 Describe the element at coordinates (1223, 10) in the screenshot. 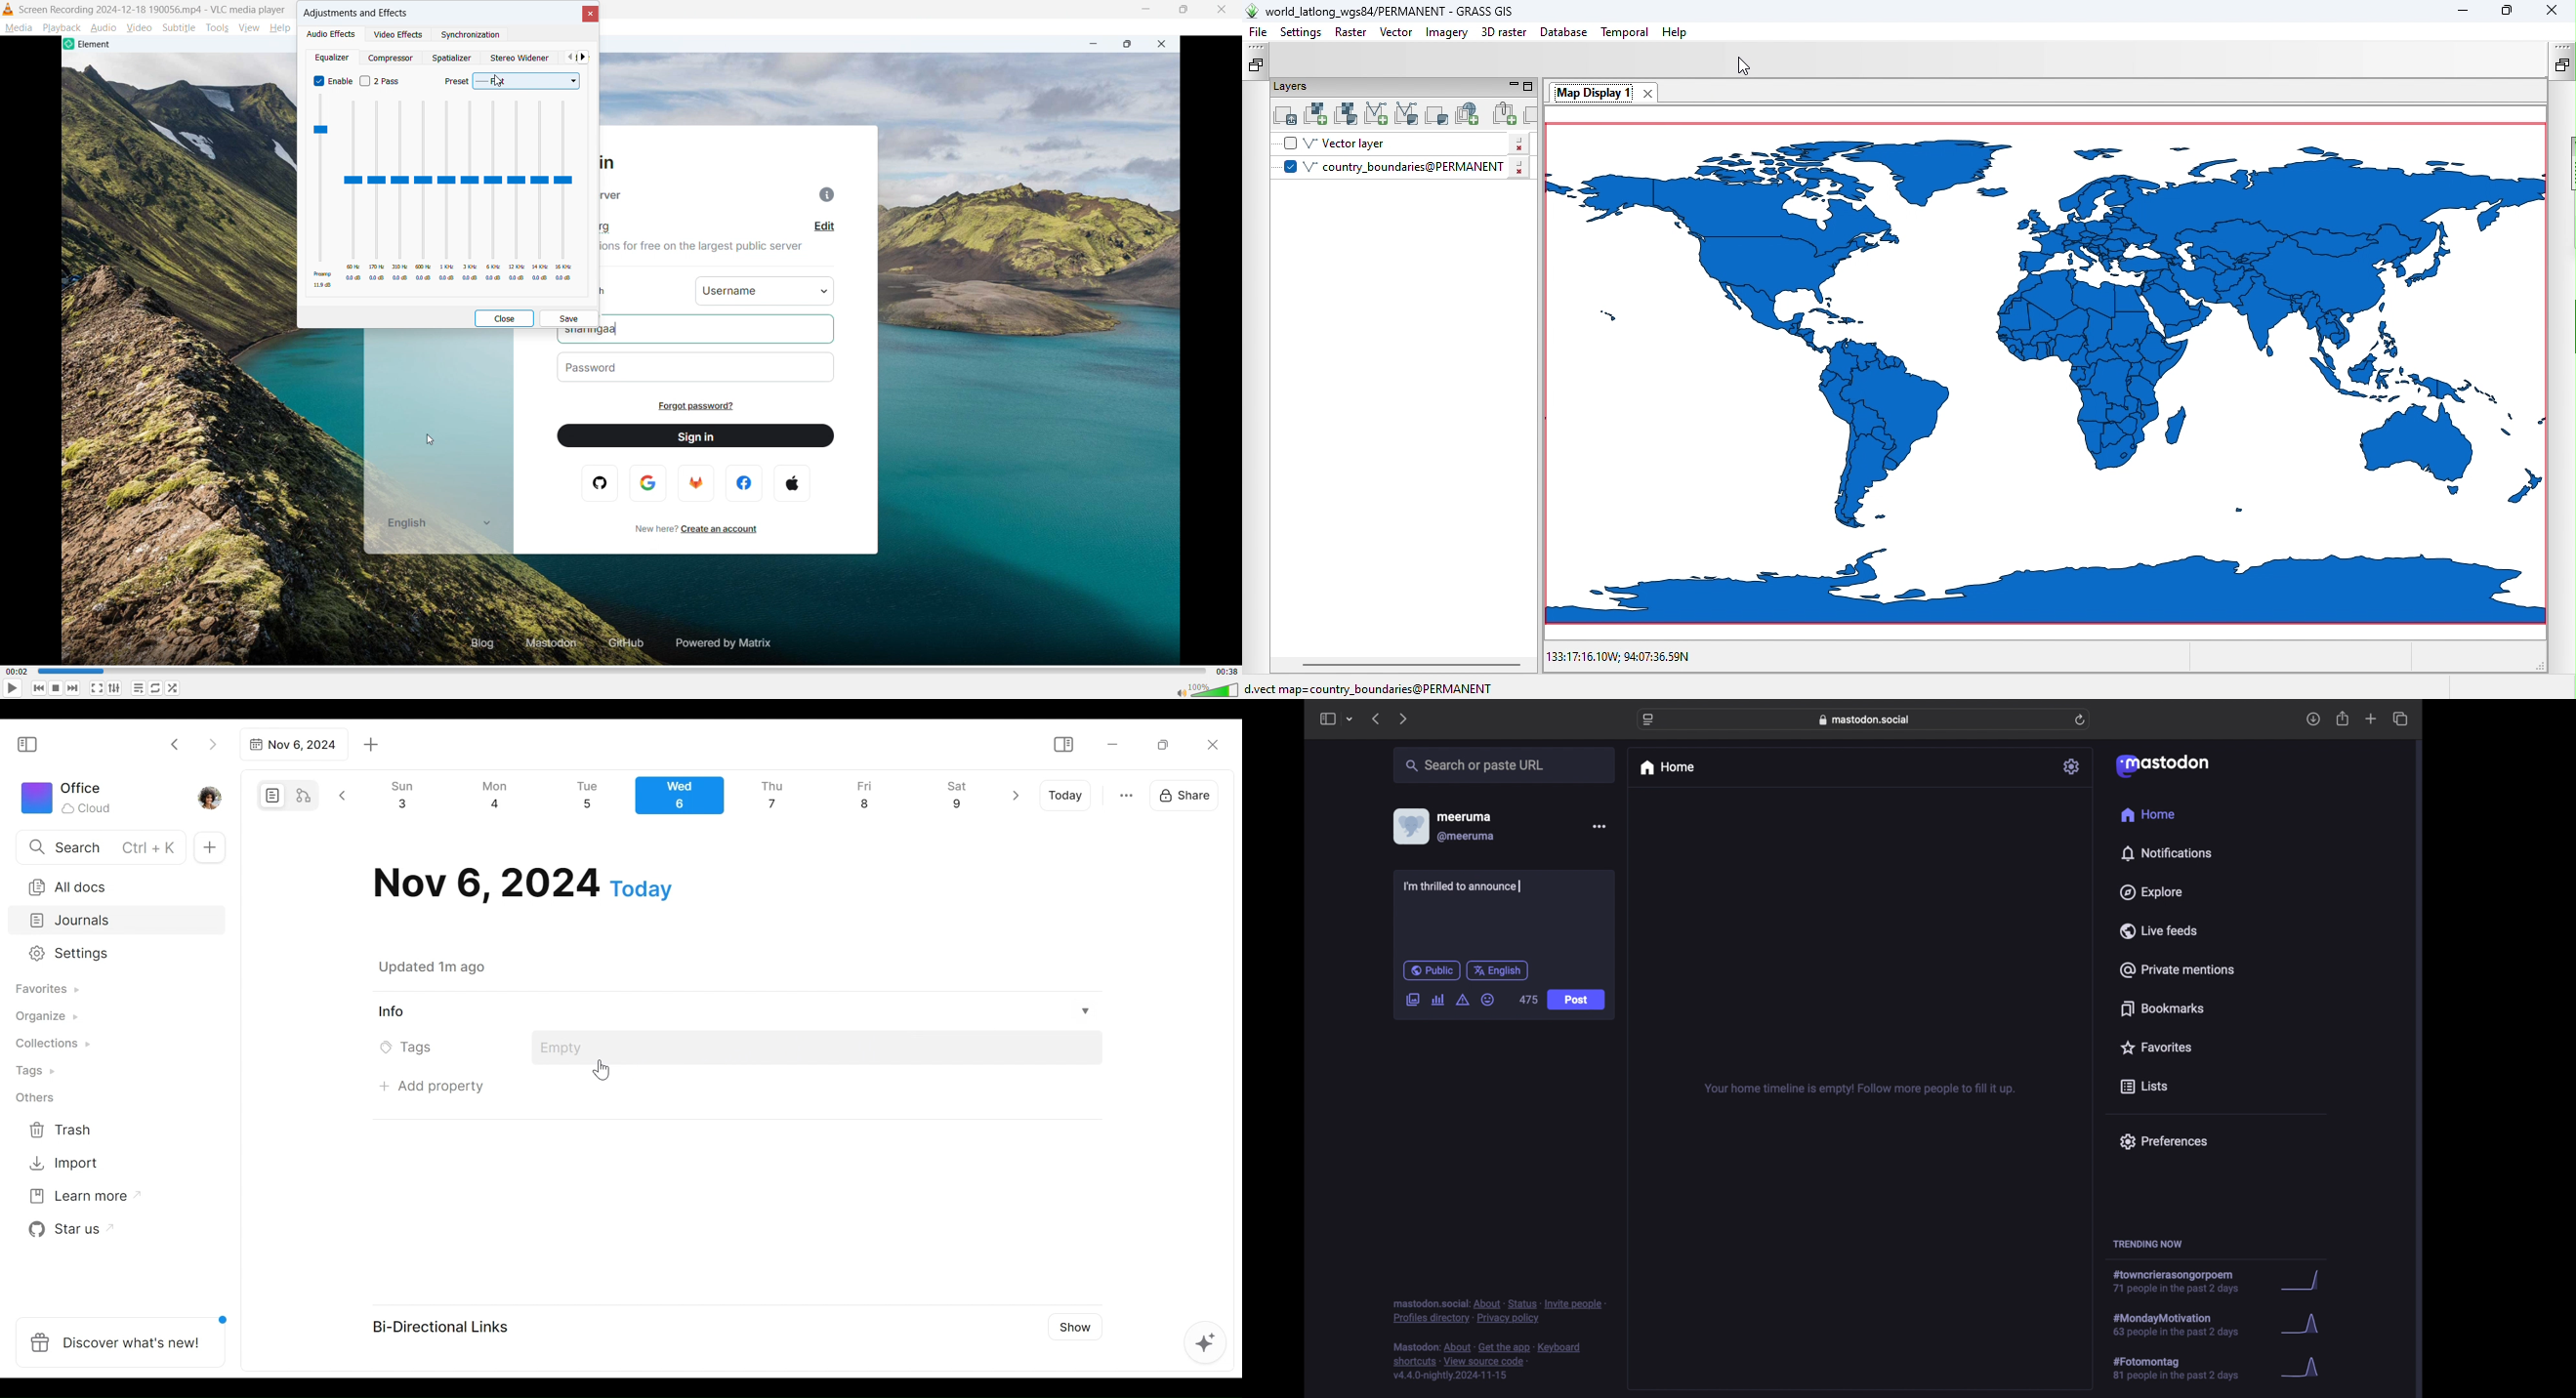

I see `close ` at that location.